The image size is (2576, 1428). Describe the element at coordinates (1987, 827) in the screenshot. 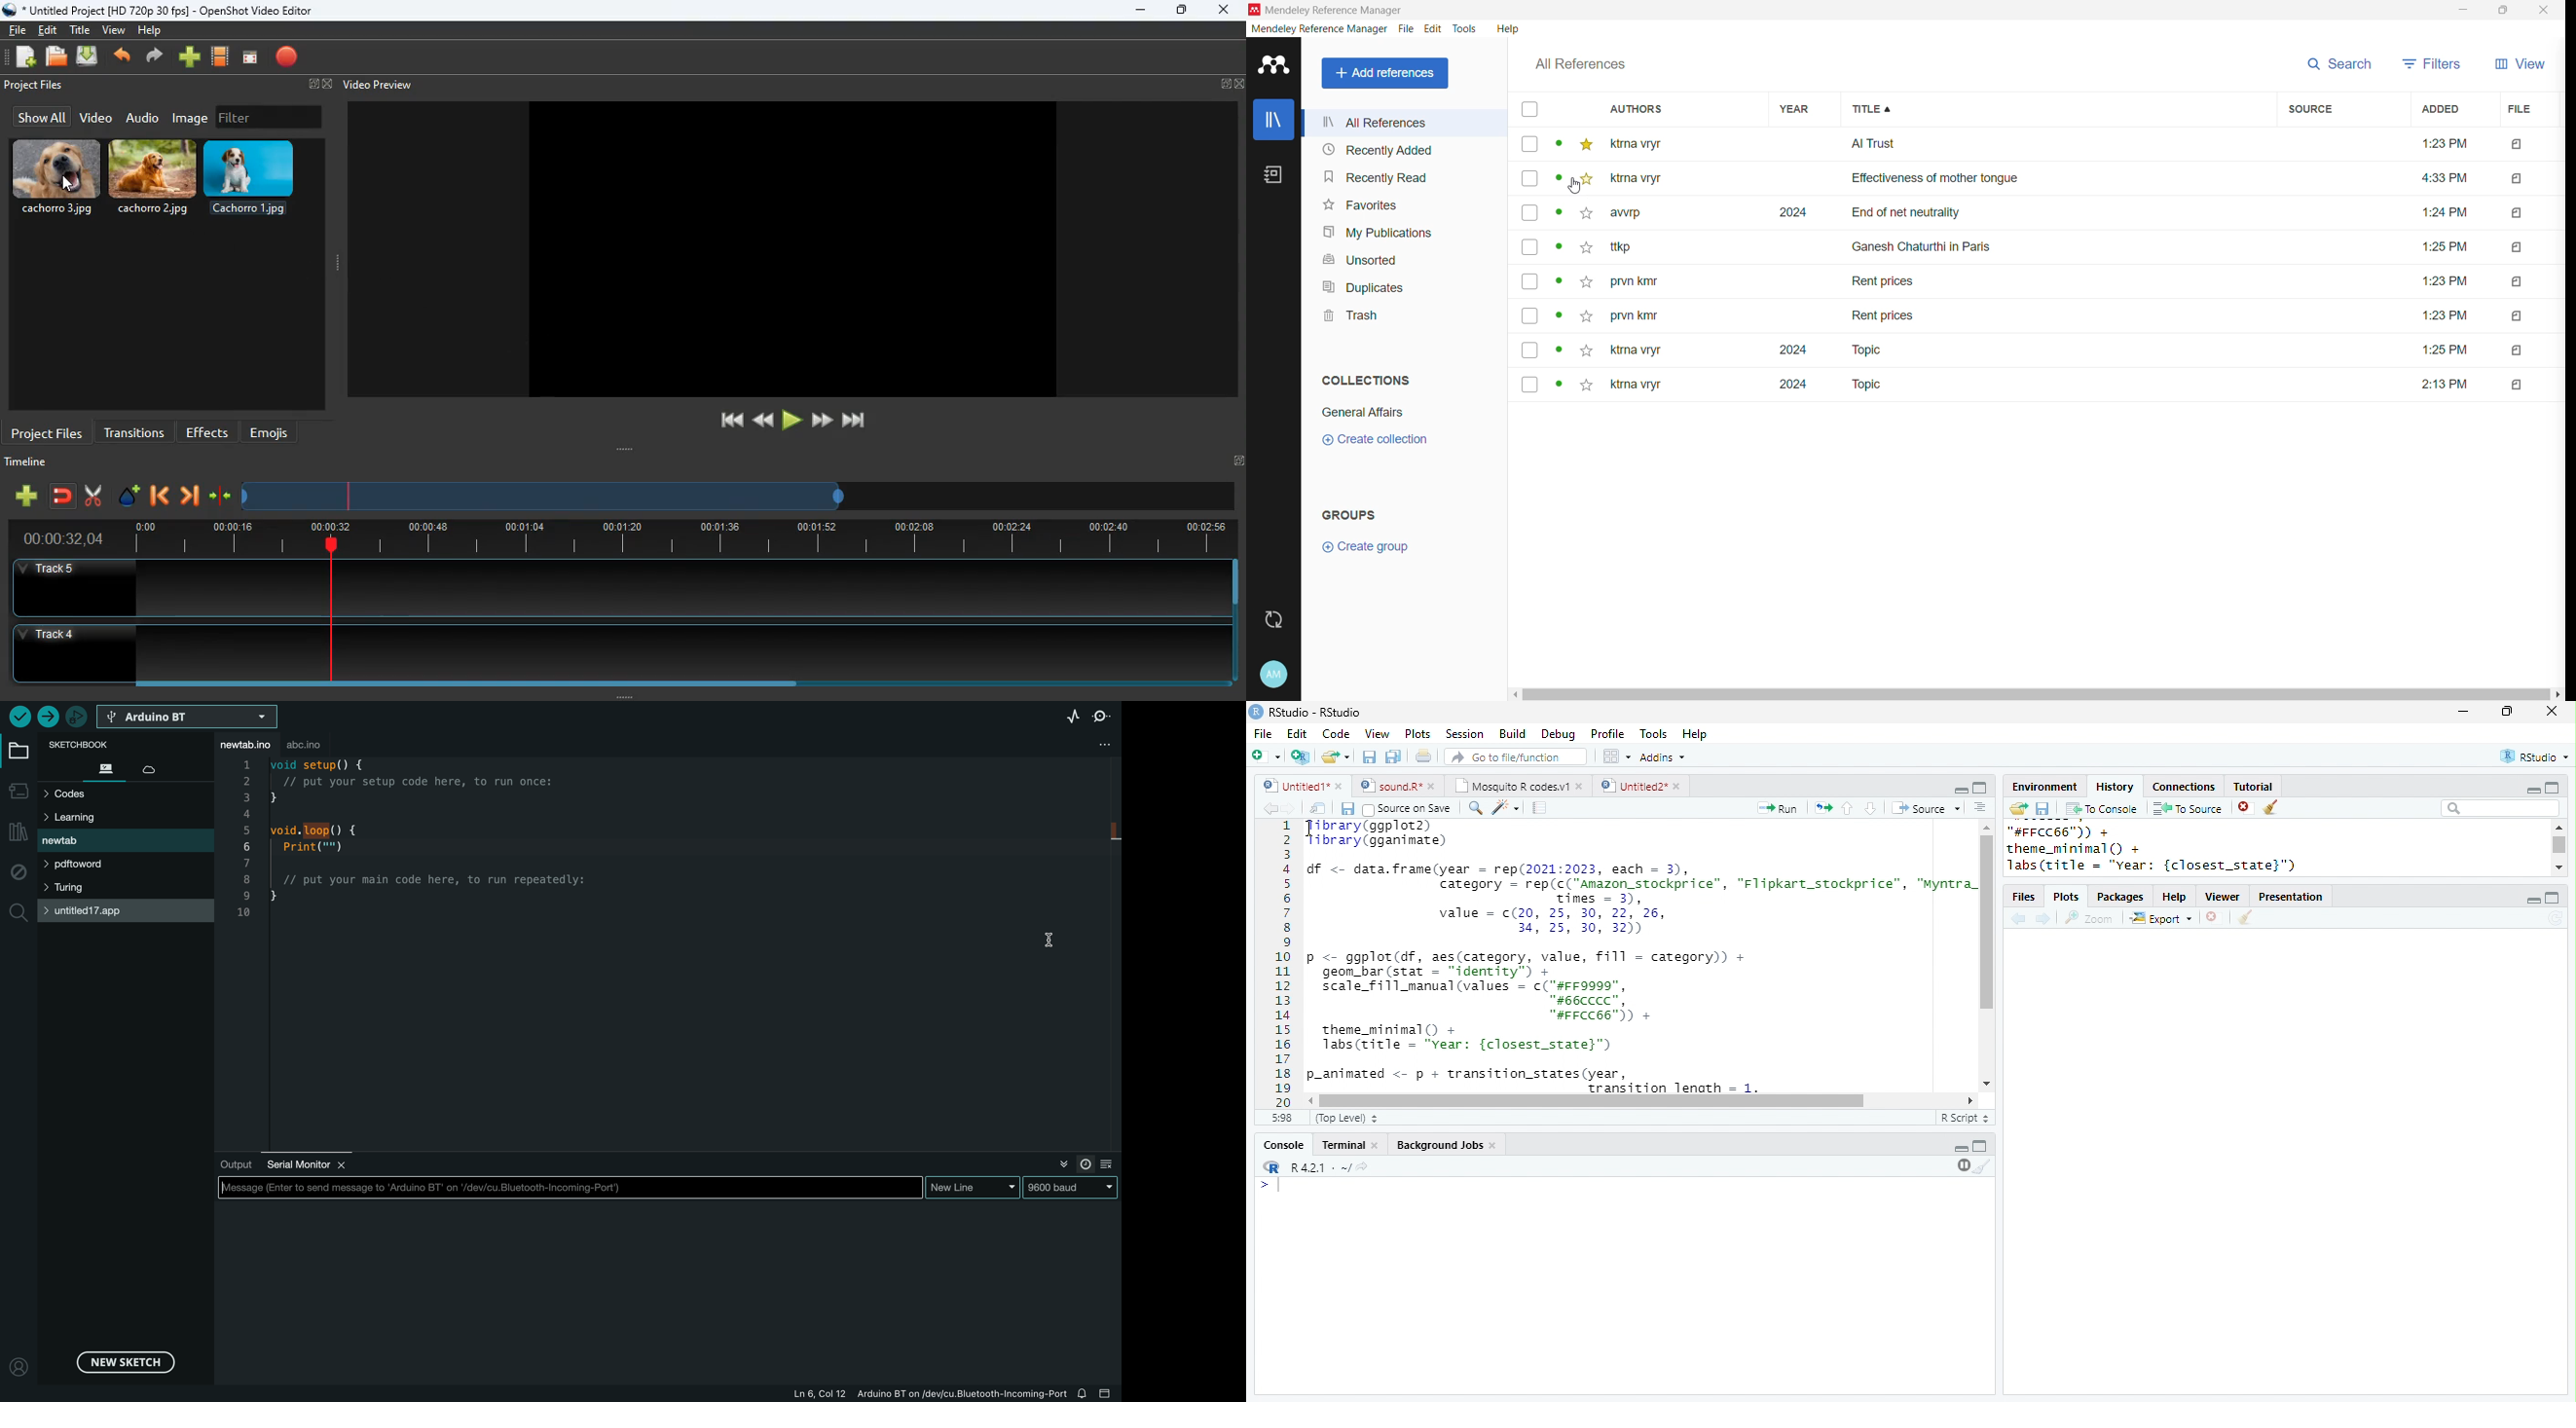

I see `scroll up ` at that location.